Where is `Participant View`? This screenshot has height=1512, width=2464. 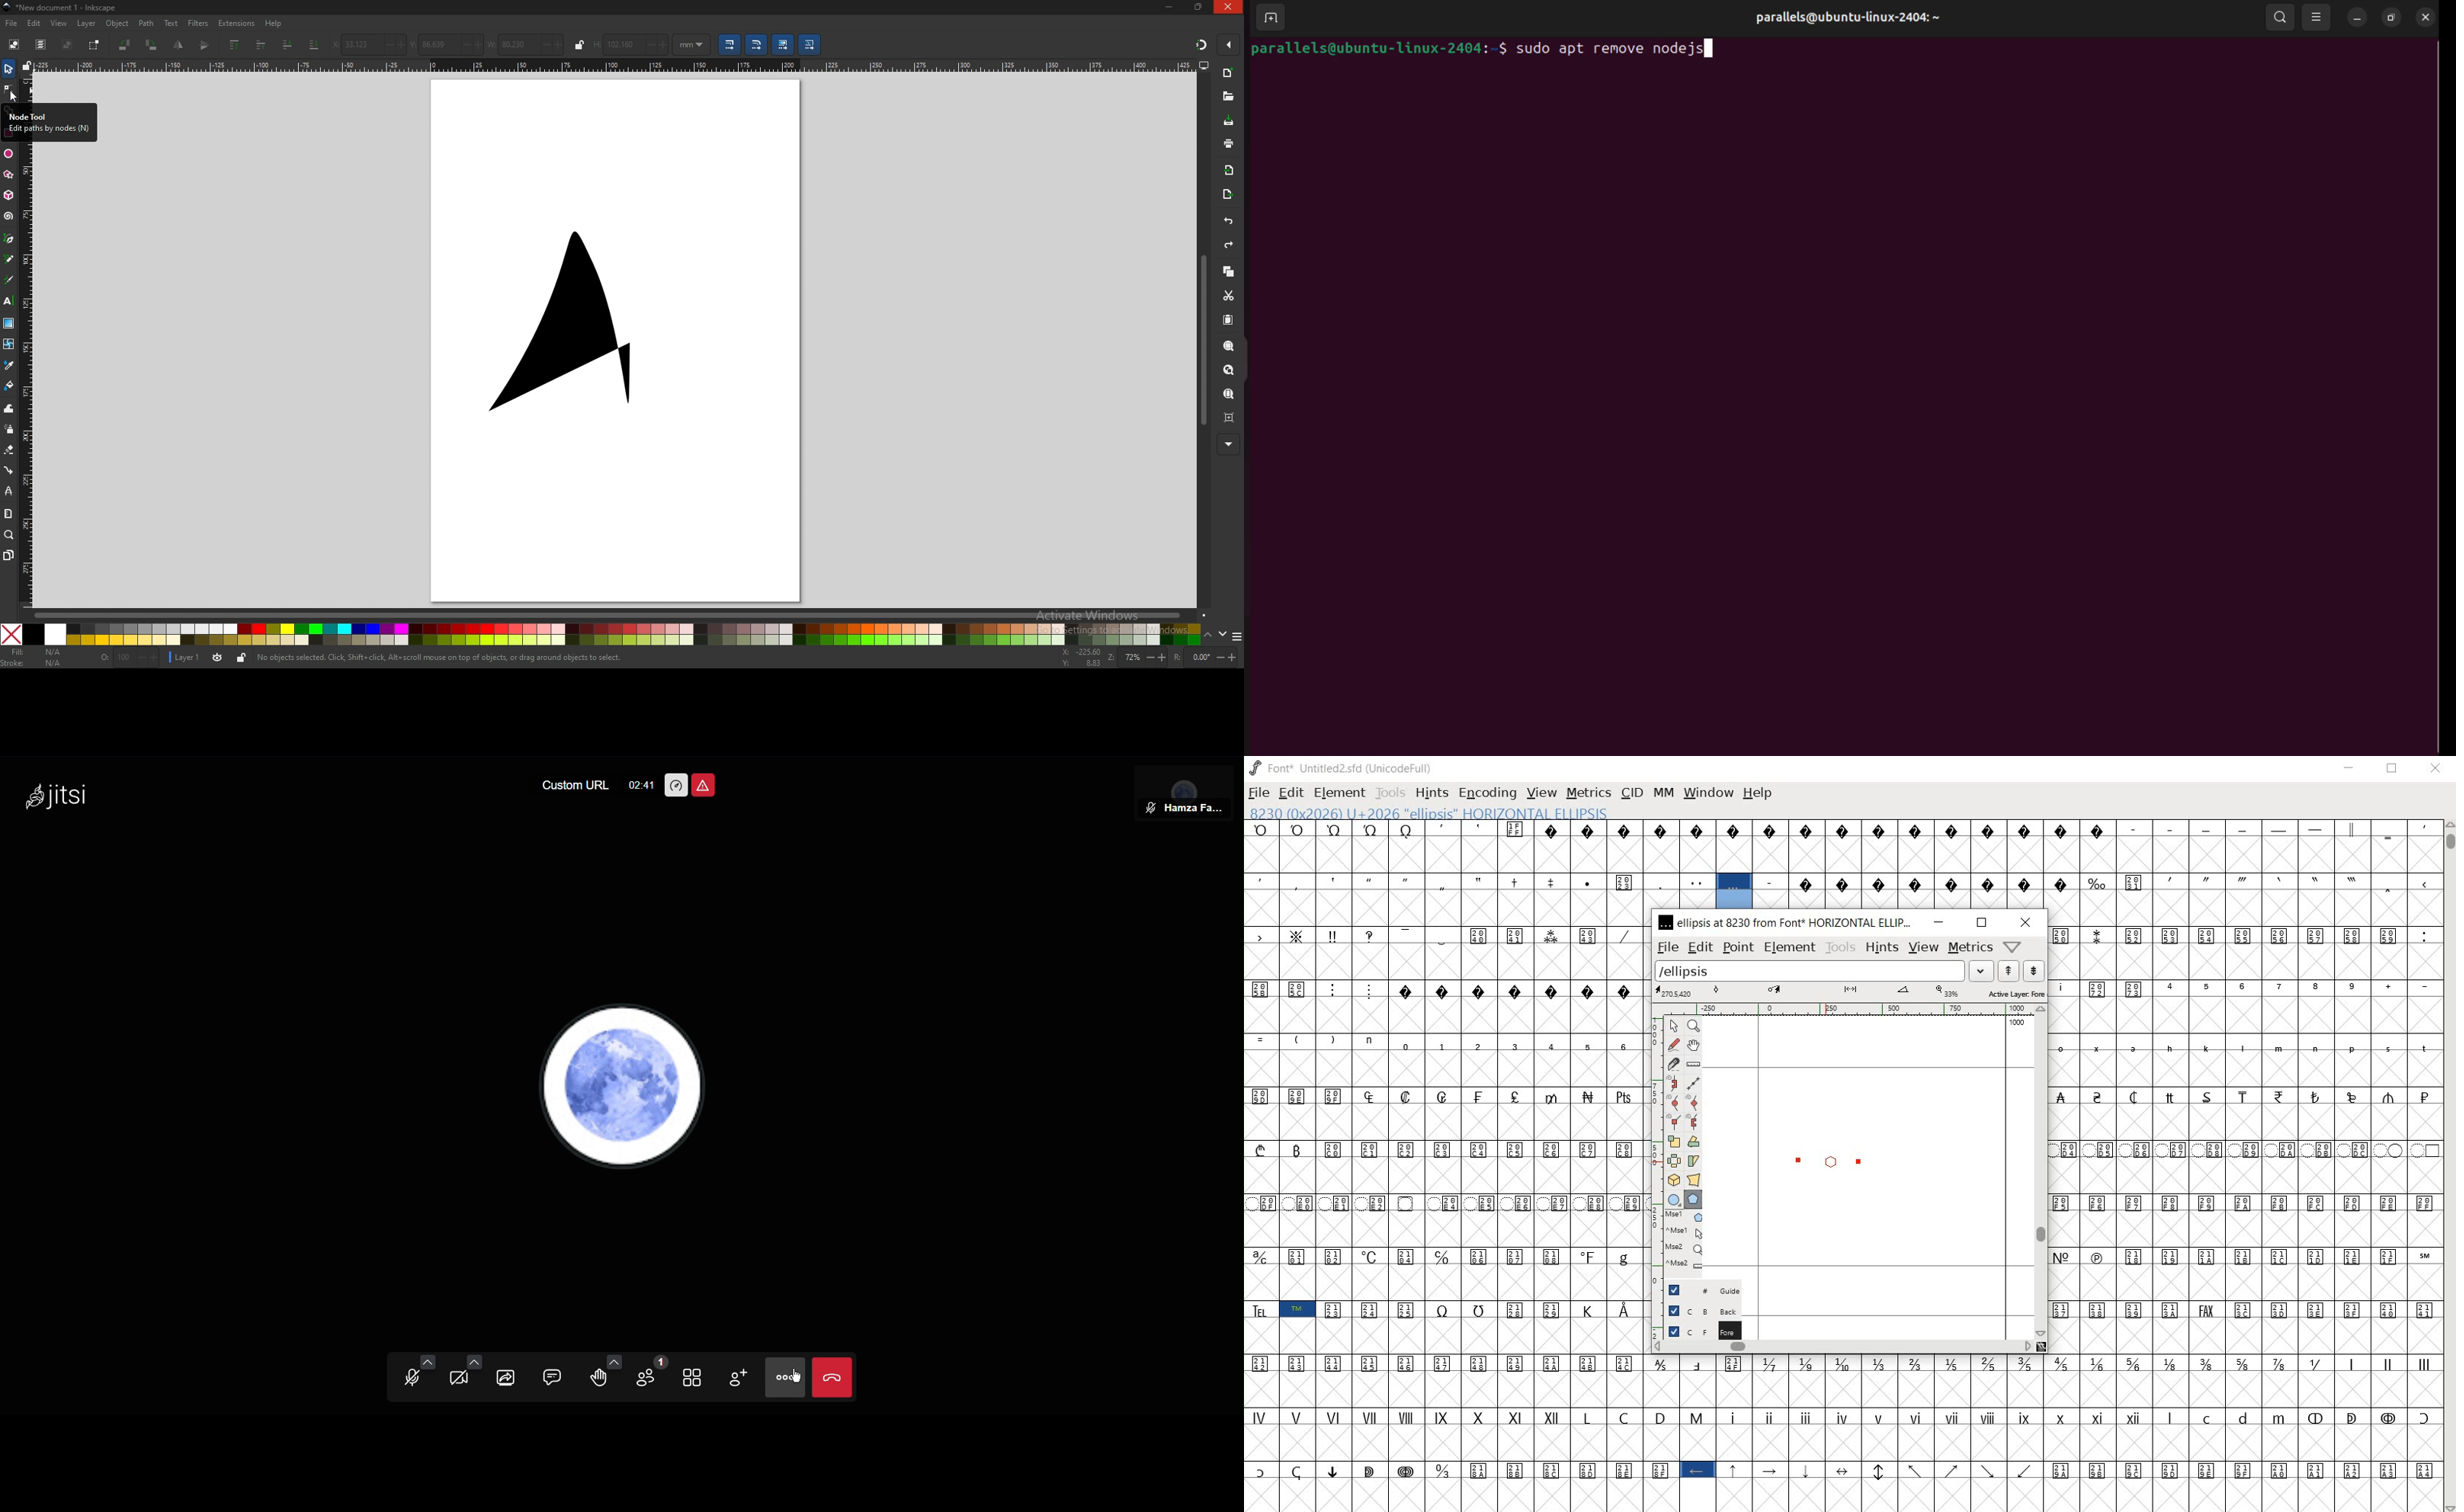
Participant View is located at coordinates (1189, 789).